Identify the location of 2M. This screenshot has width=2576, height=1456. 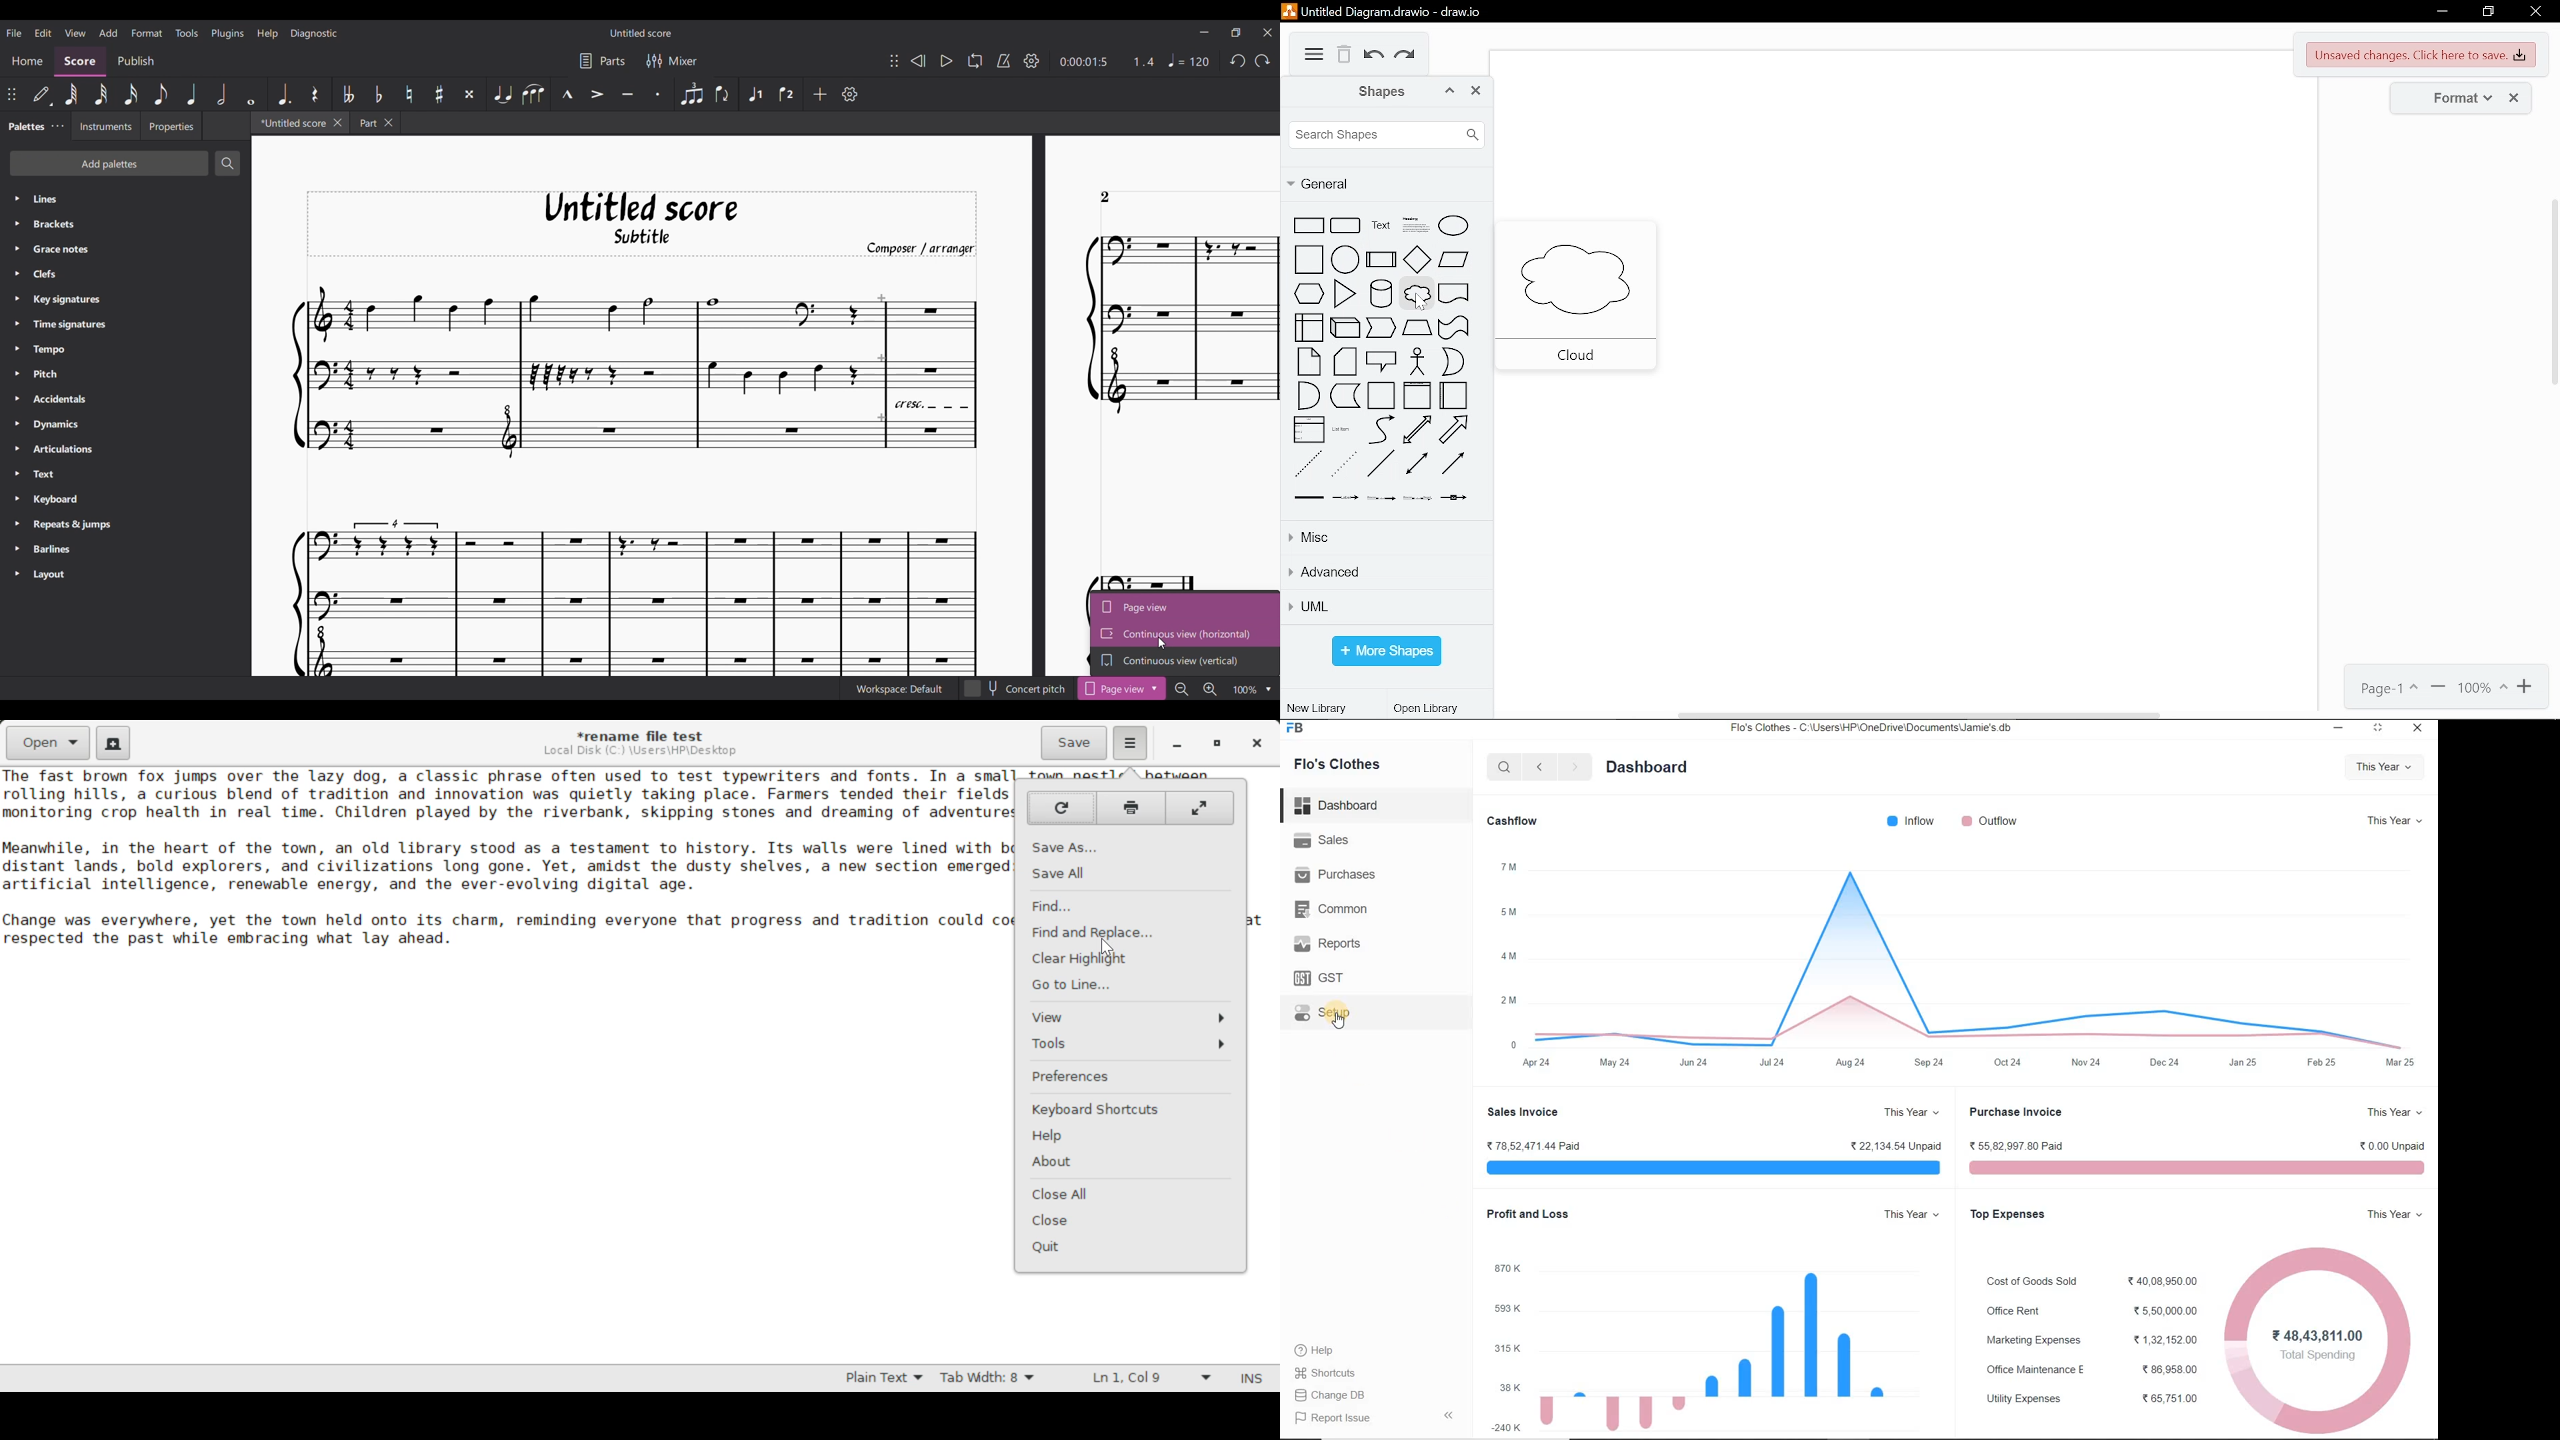
(1510, 1001).